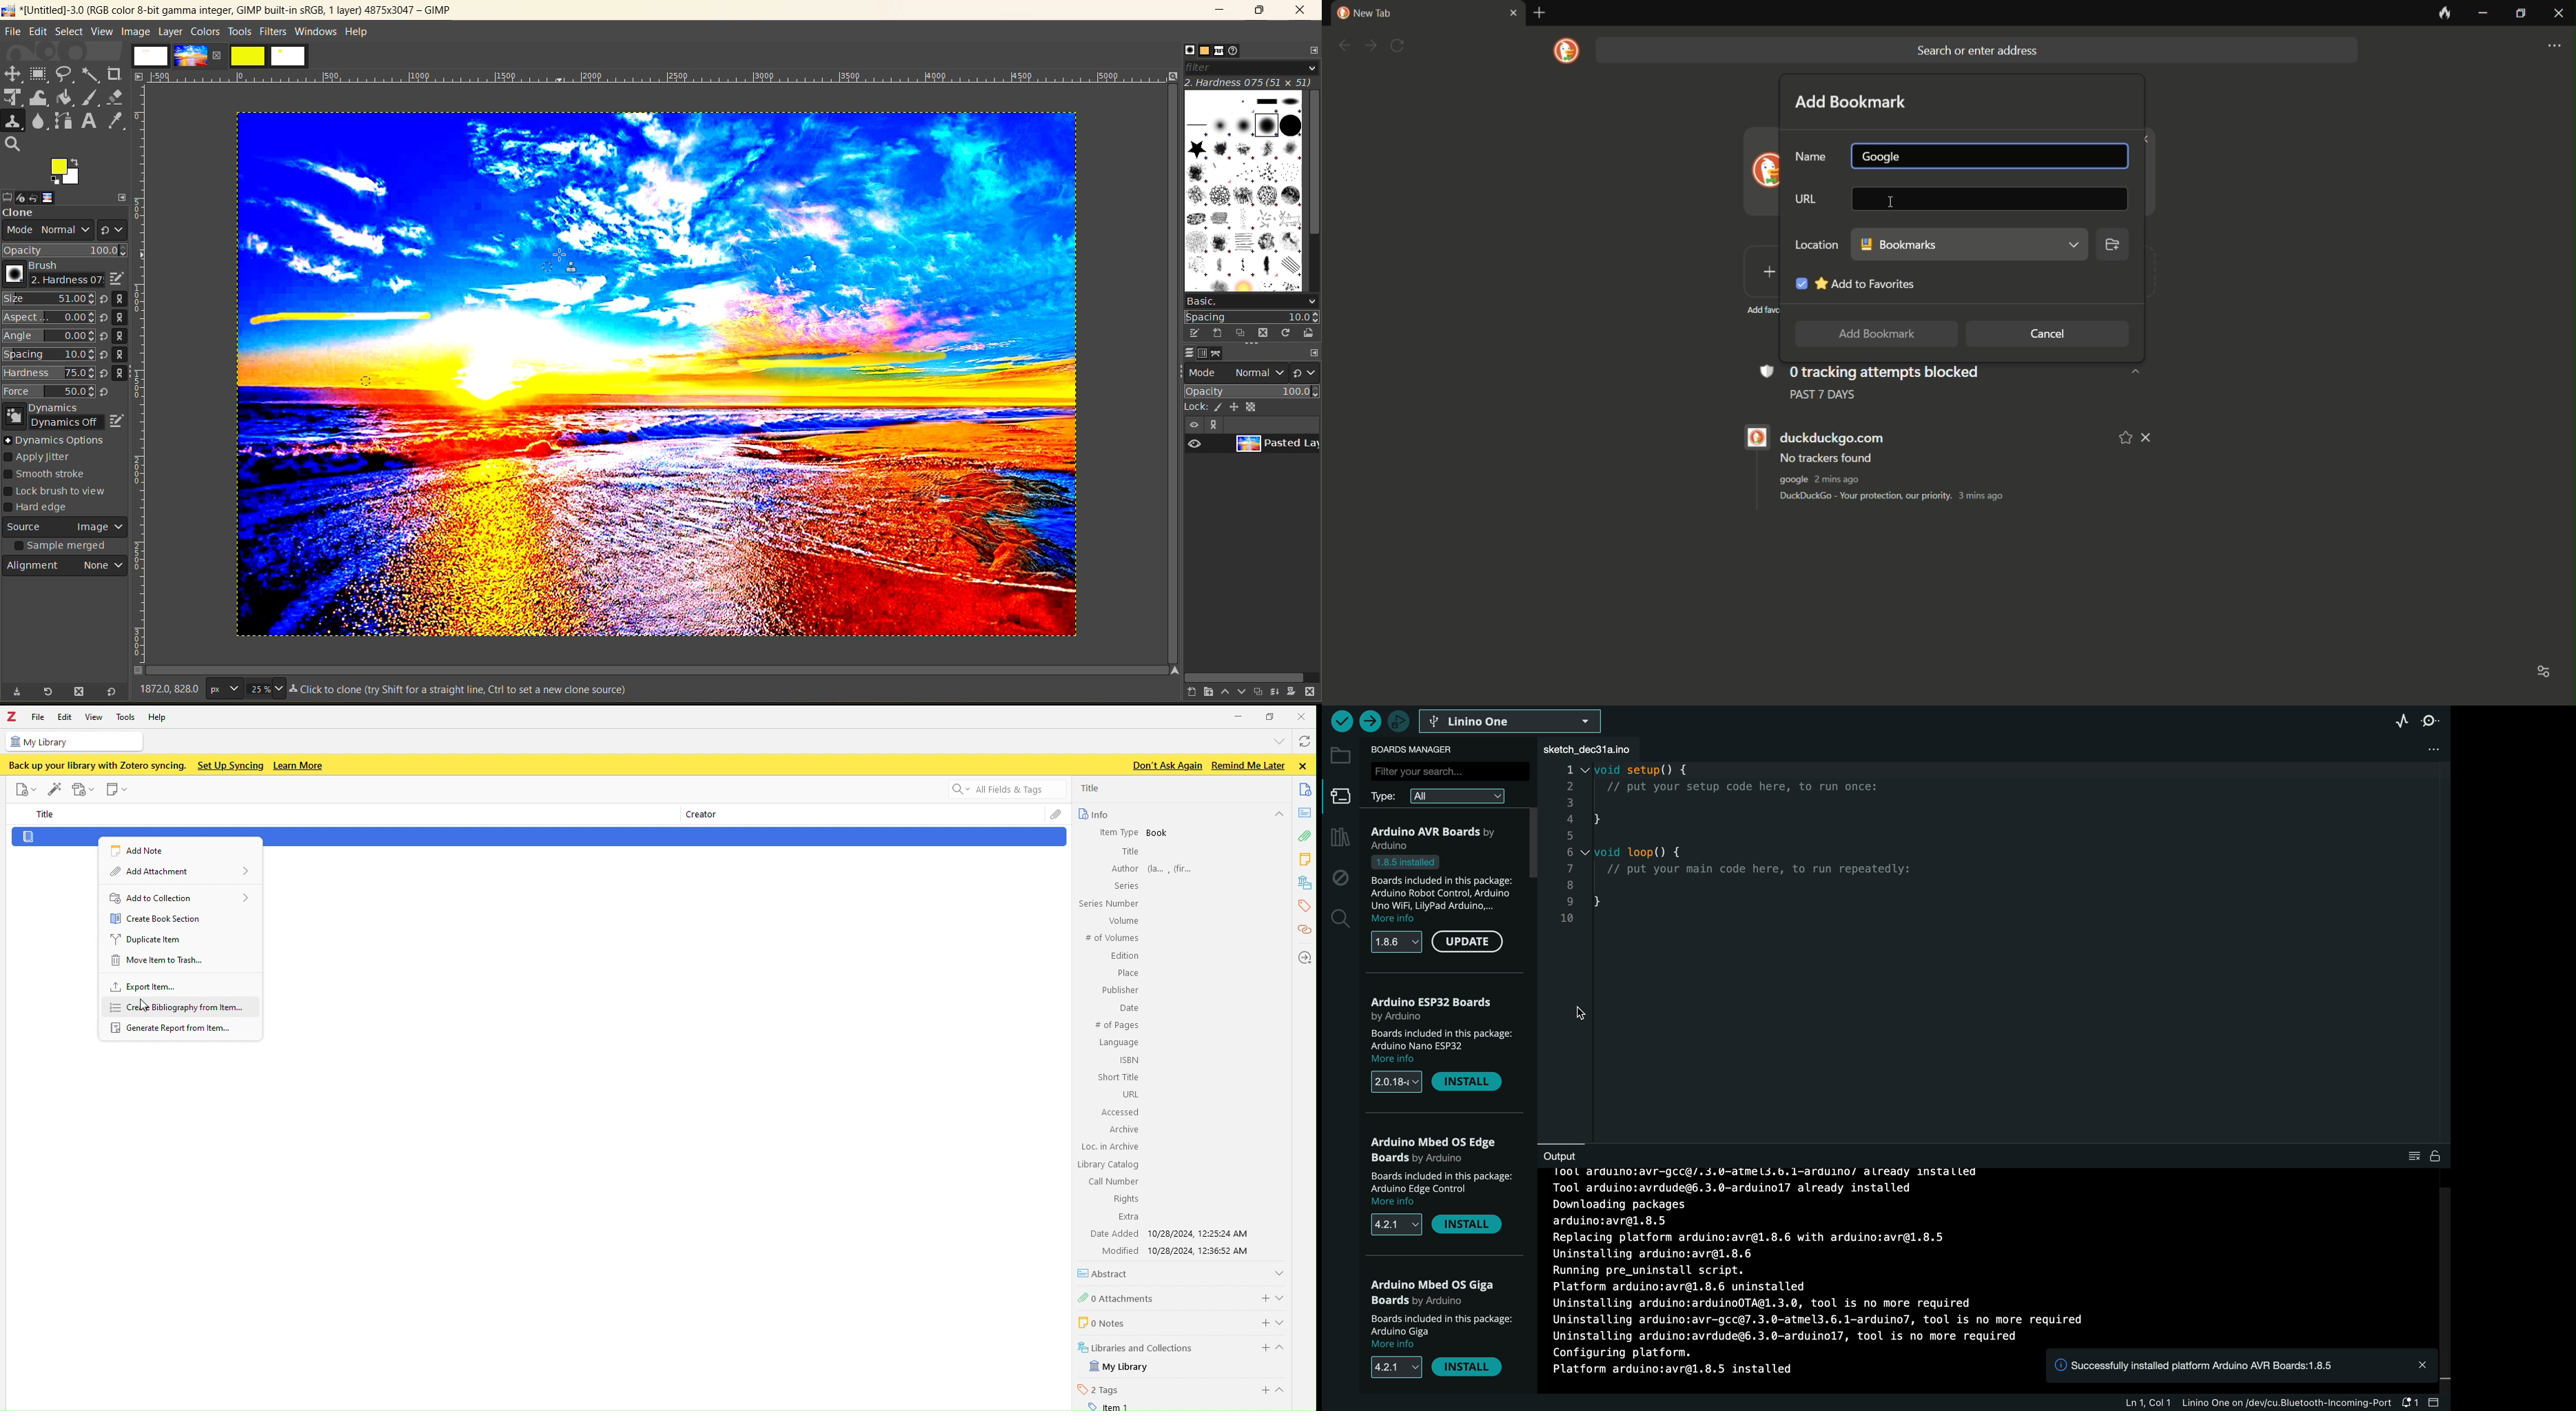 The width and height of the screenshot is (2576, 1428). I want to click on extra, so click(1129, 1217).